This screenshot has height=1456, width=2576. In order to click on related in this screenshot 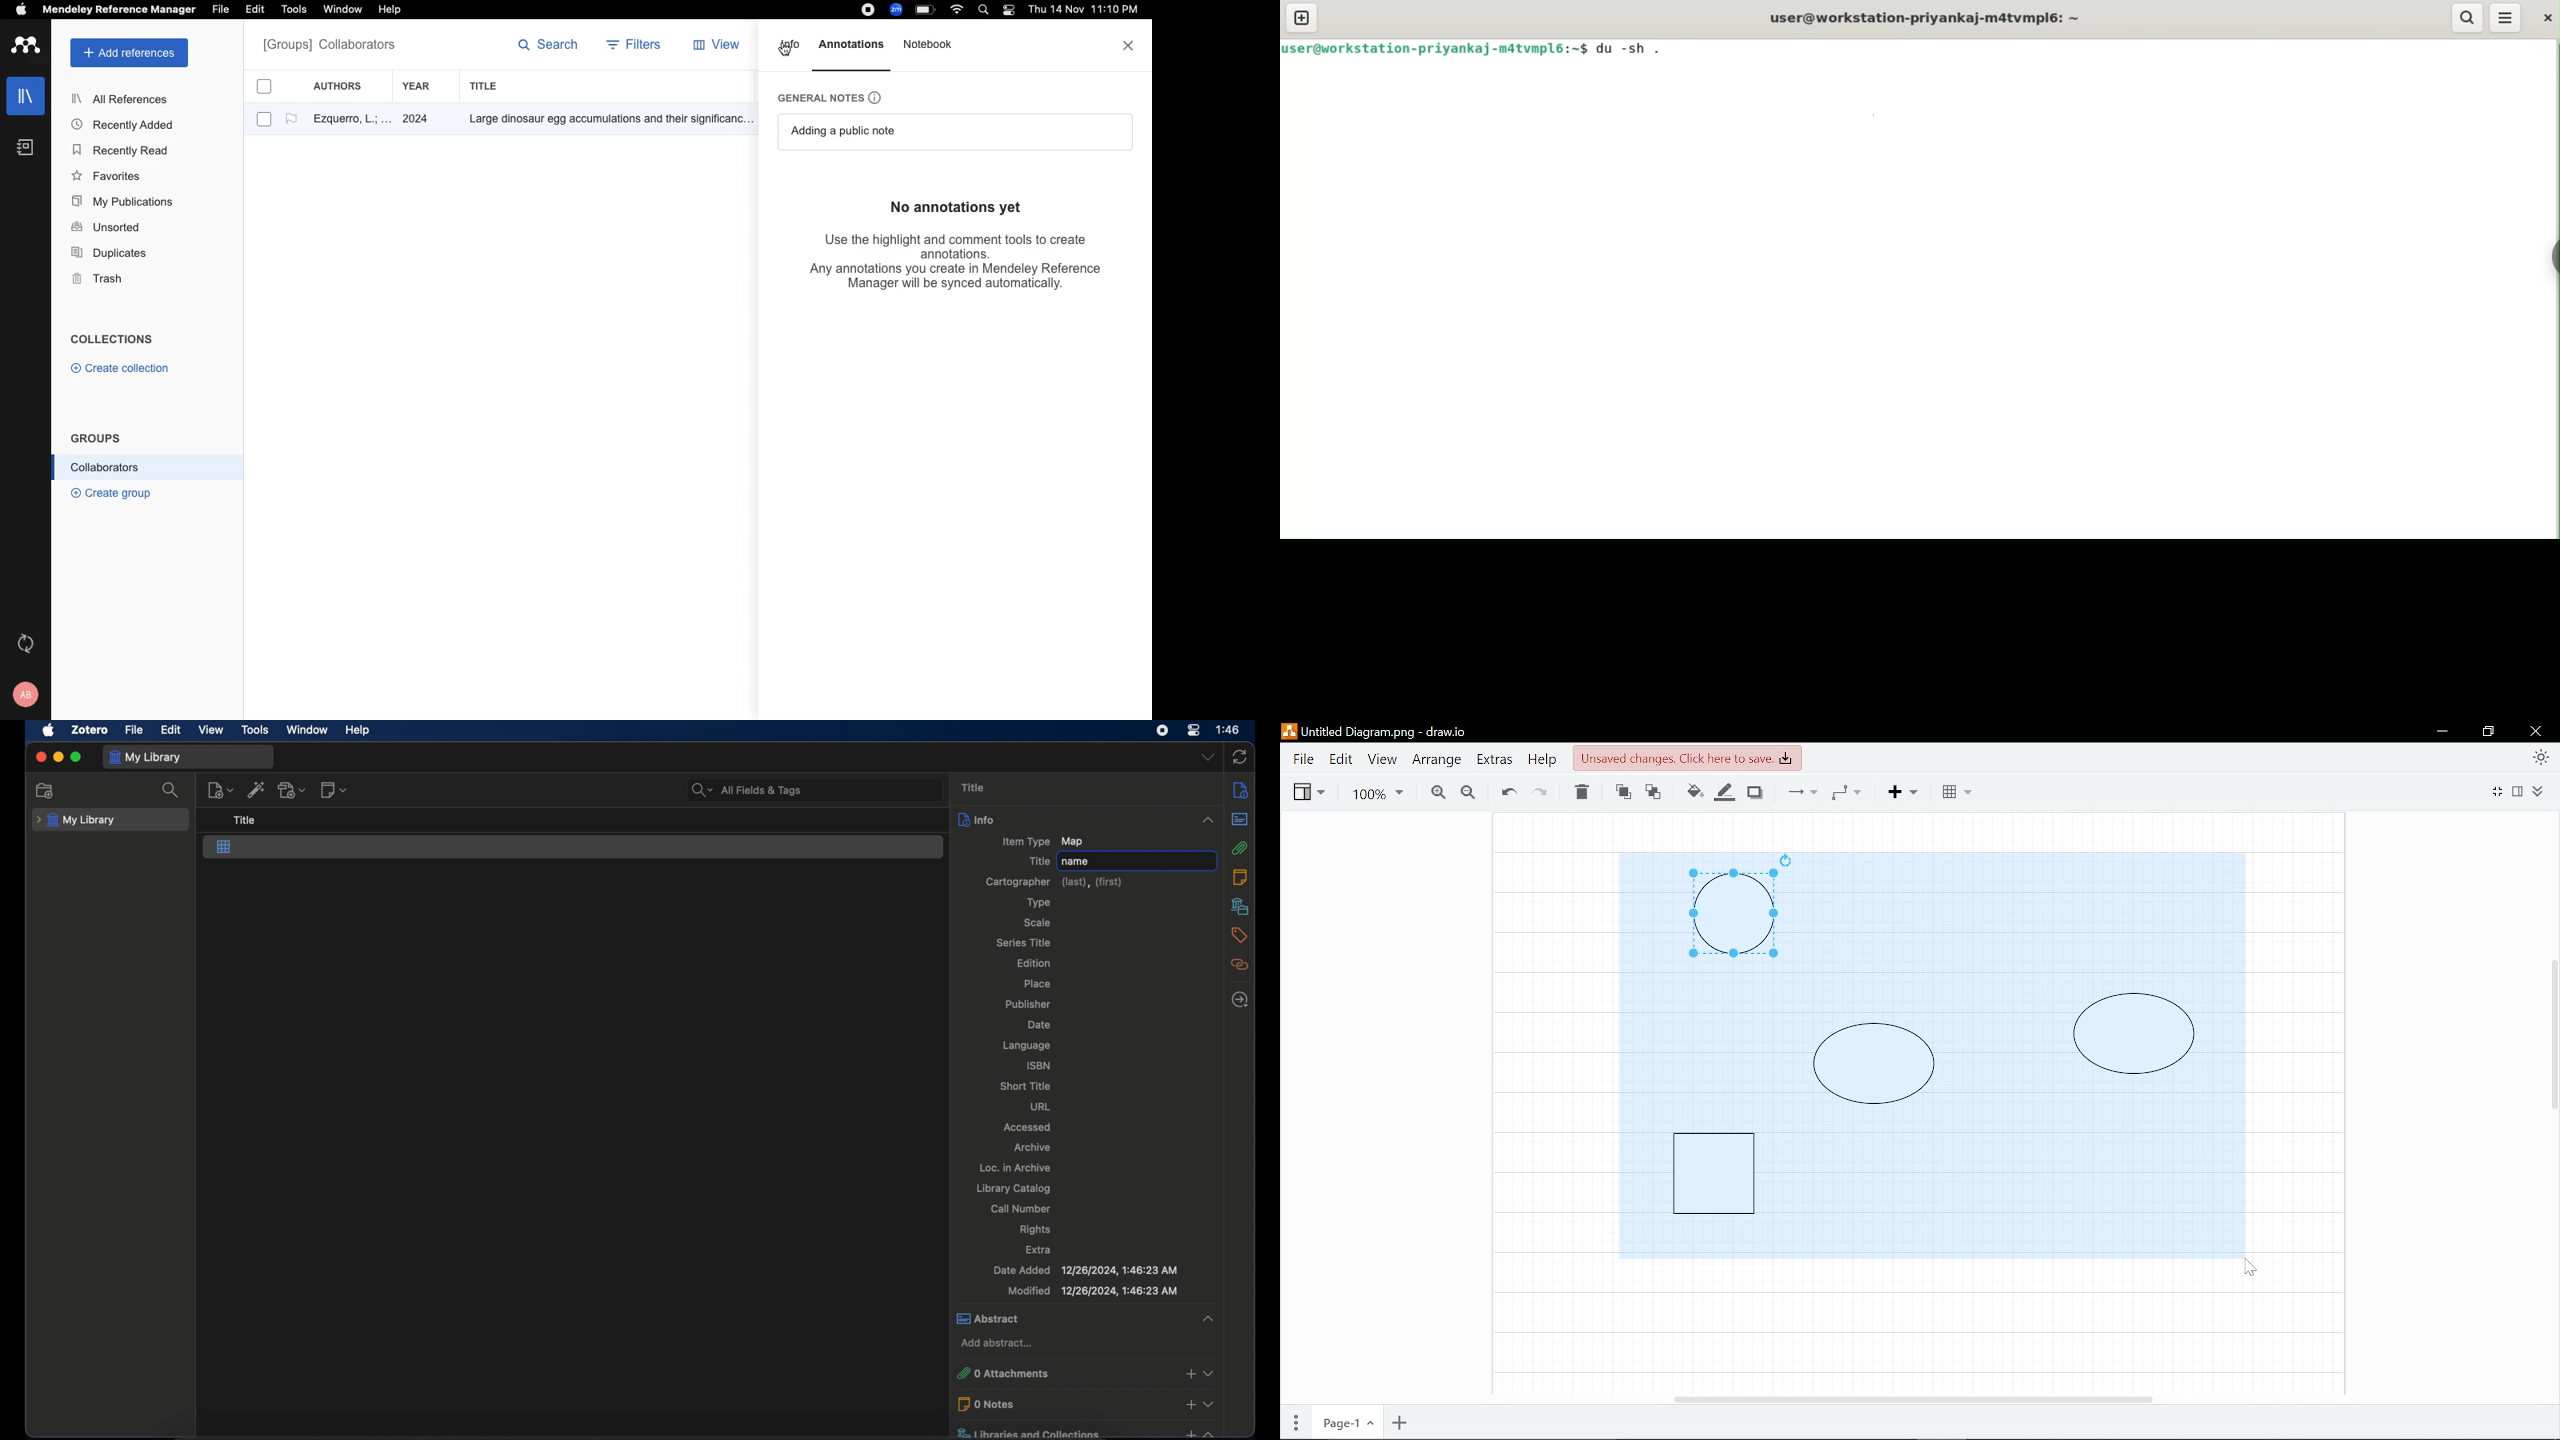, I will do `click(1240, 965)`.